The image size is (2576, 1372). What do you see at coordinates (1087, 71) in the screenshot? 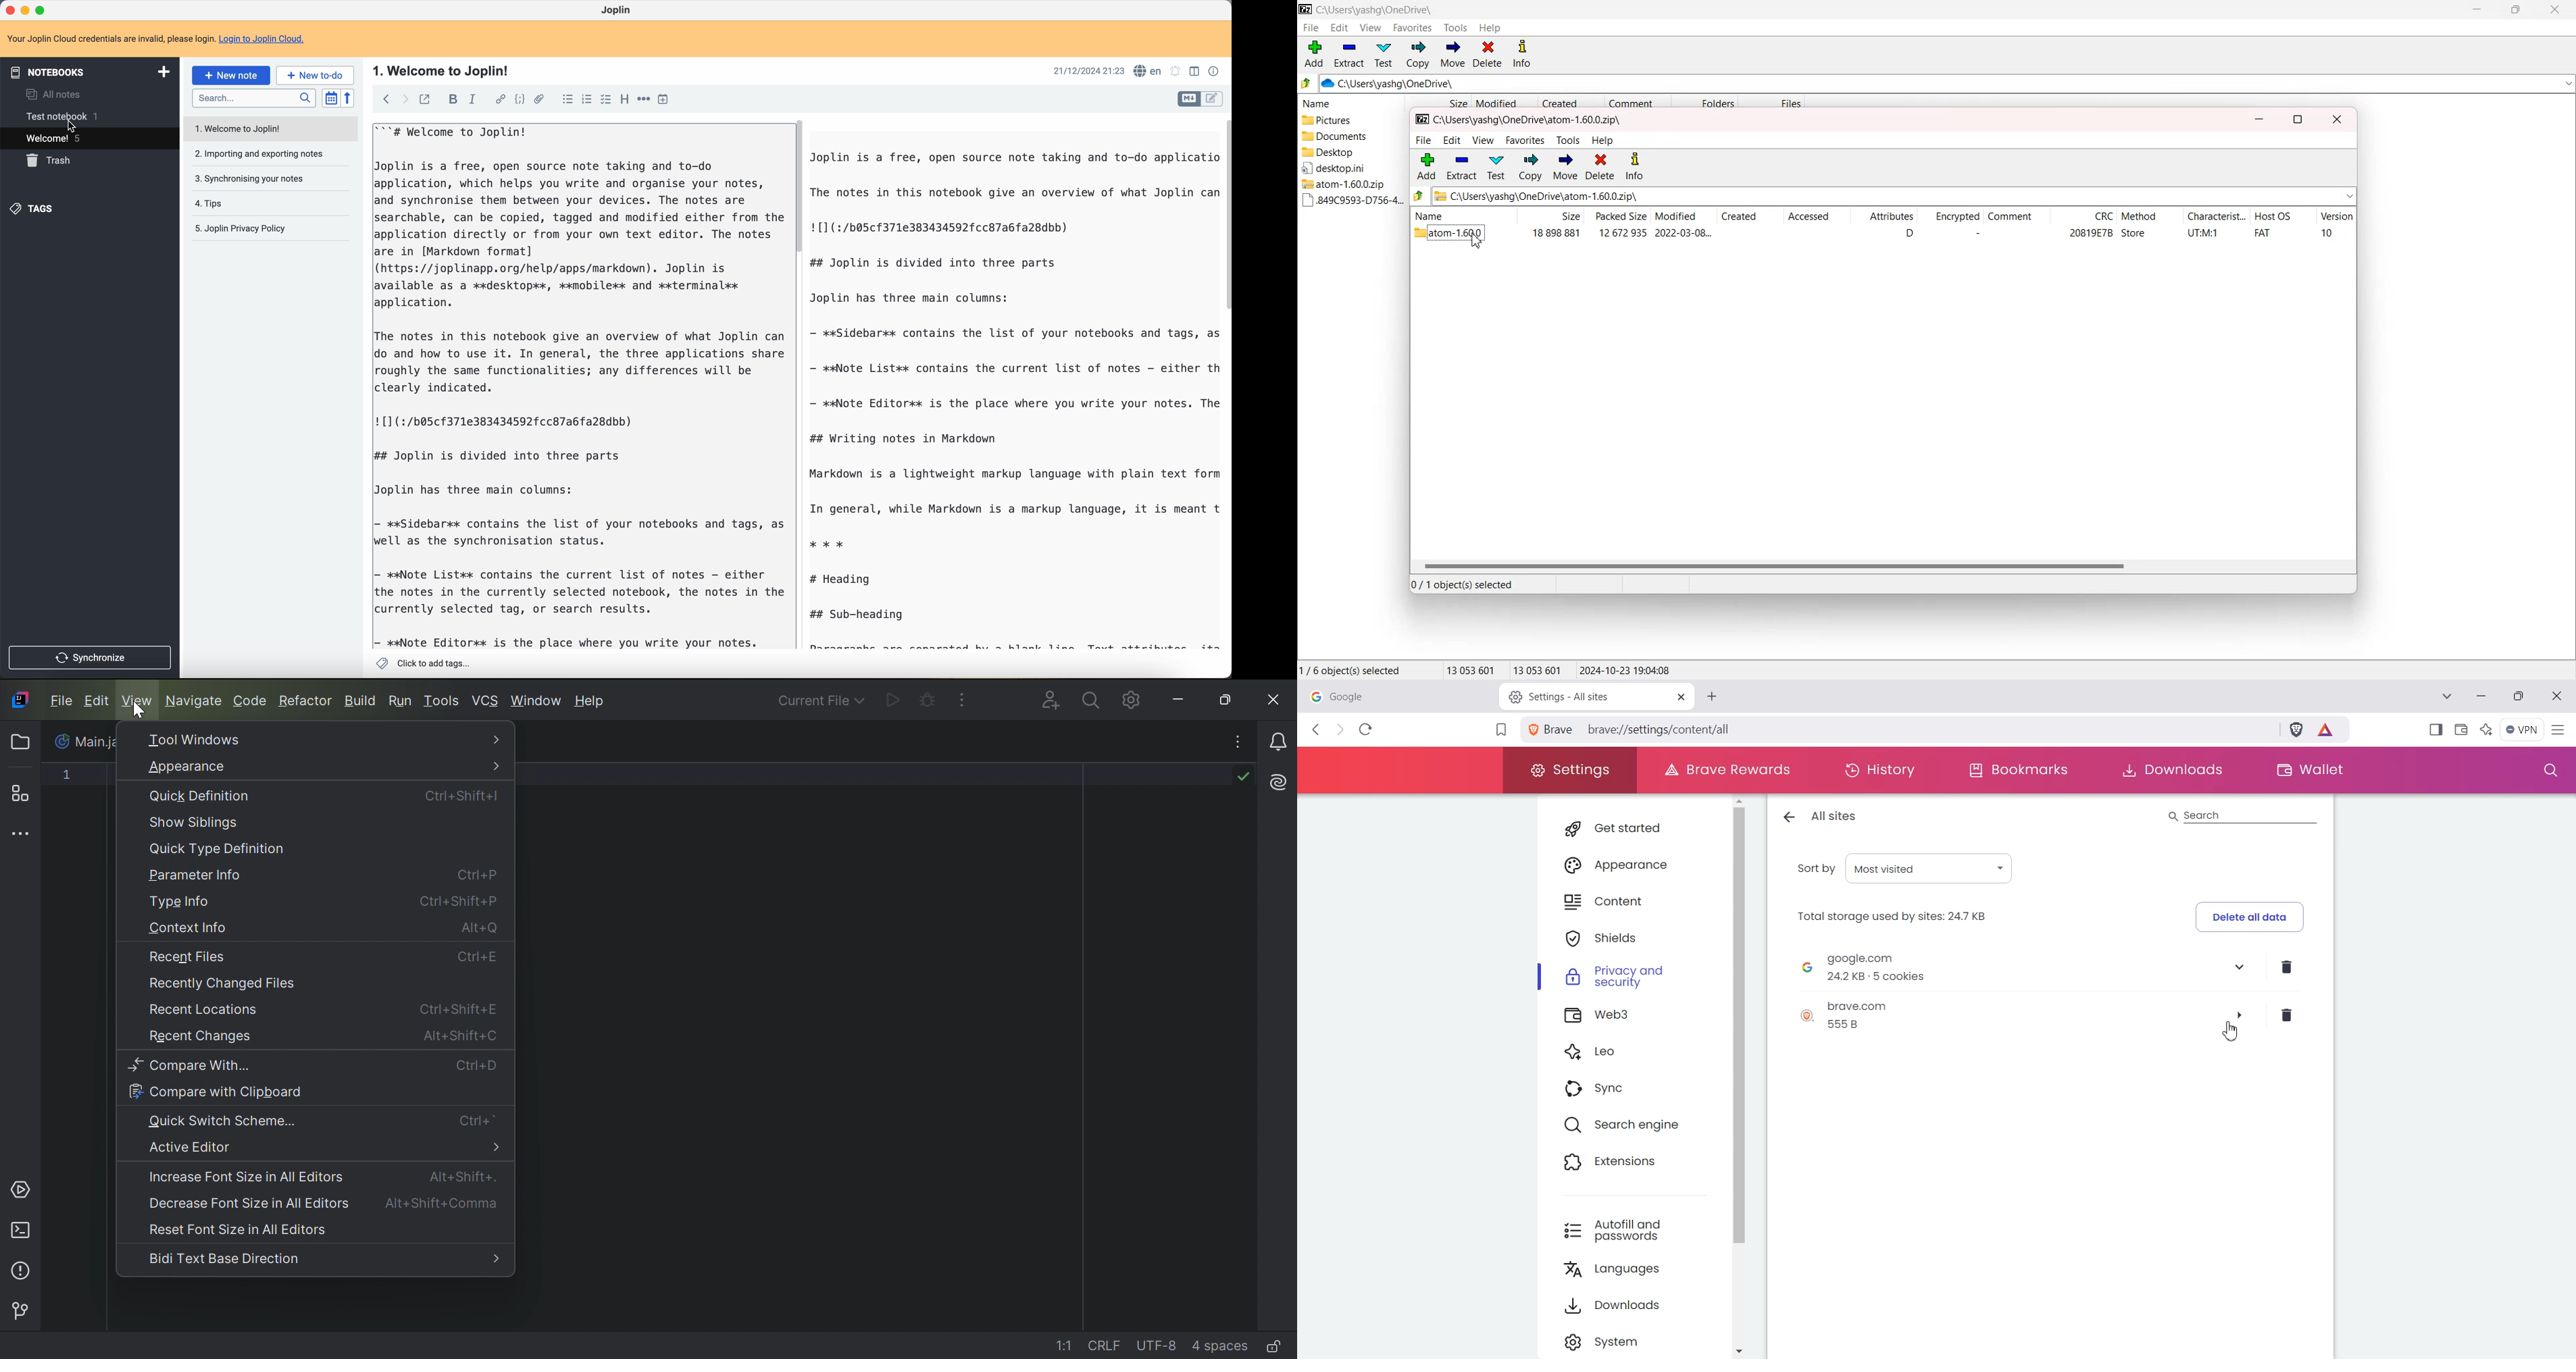
I see `date and hour` at bounding box center [1087, 71].